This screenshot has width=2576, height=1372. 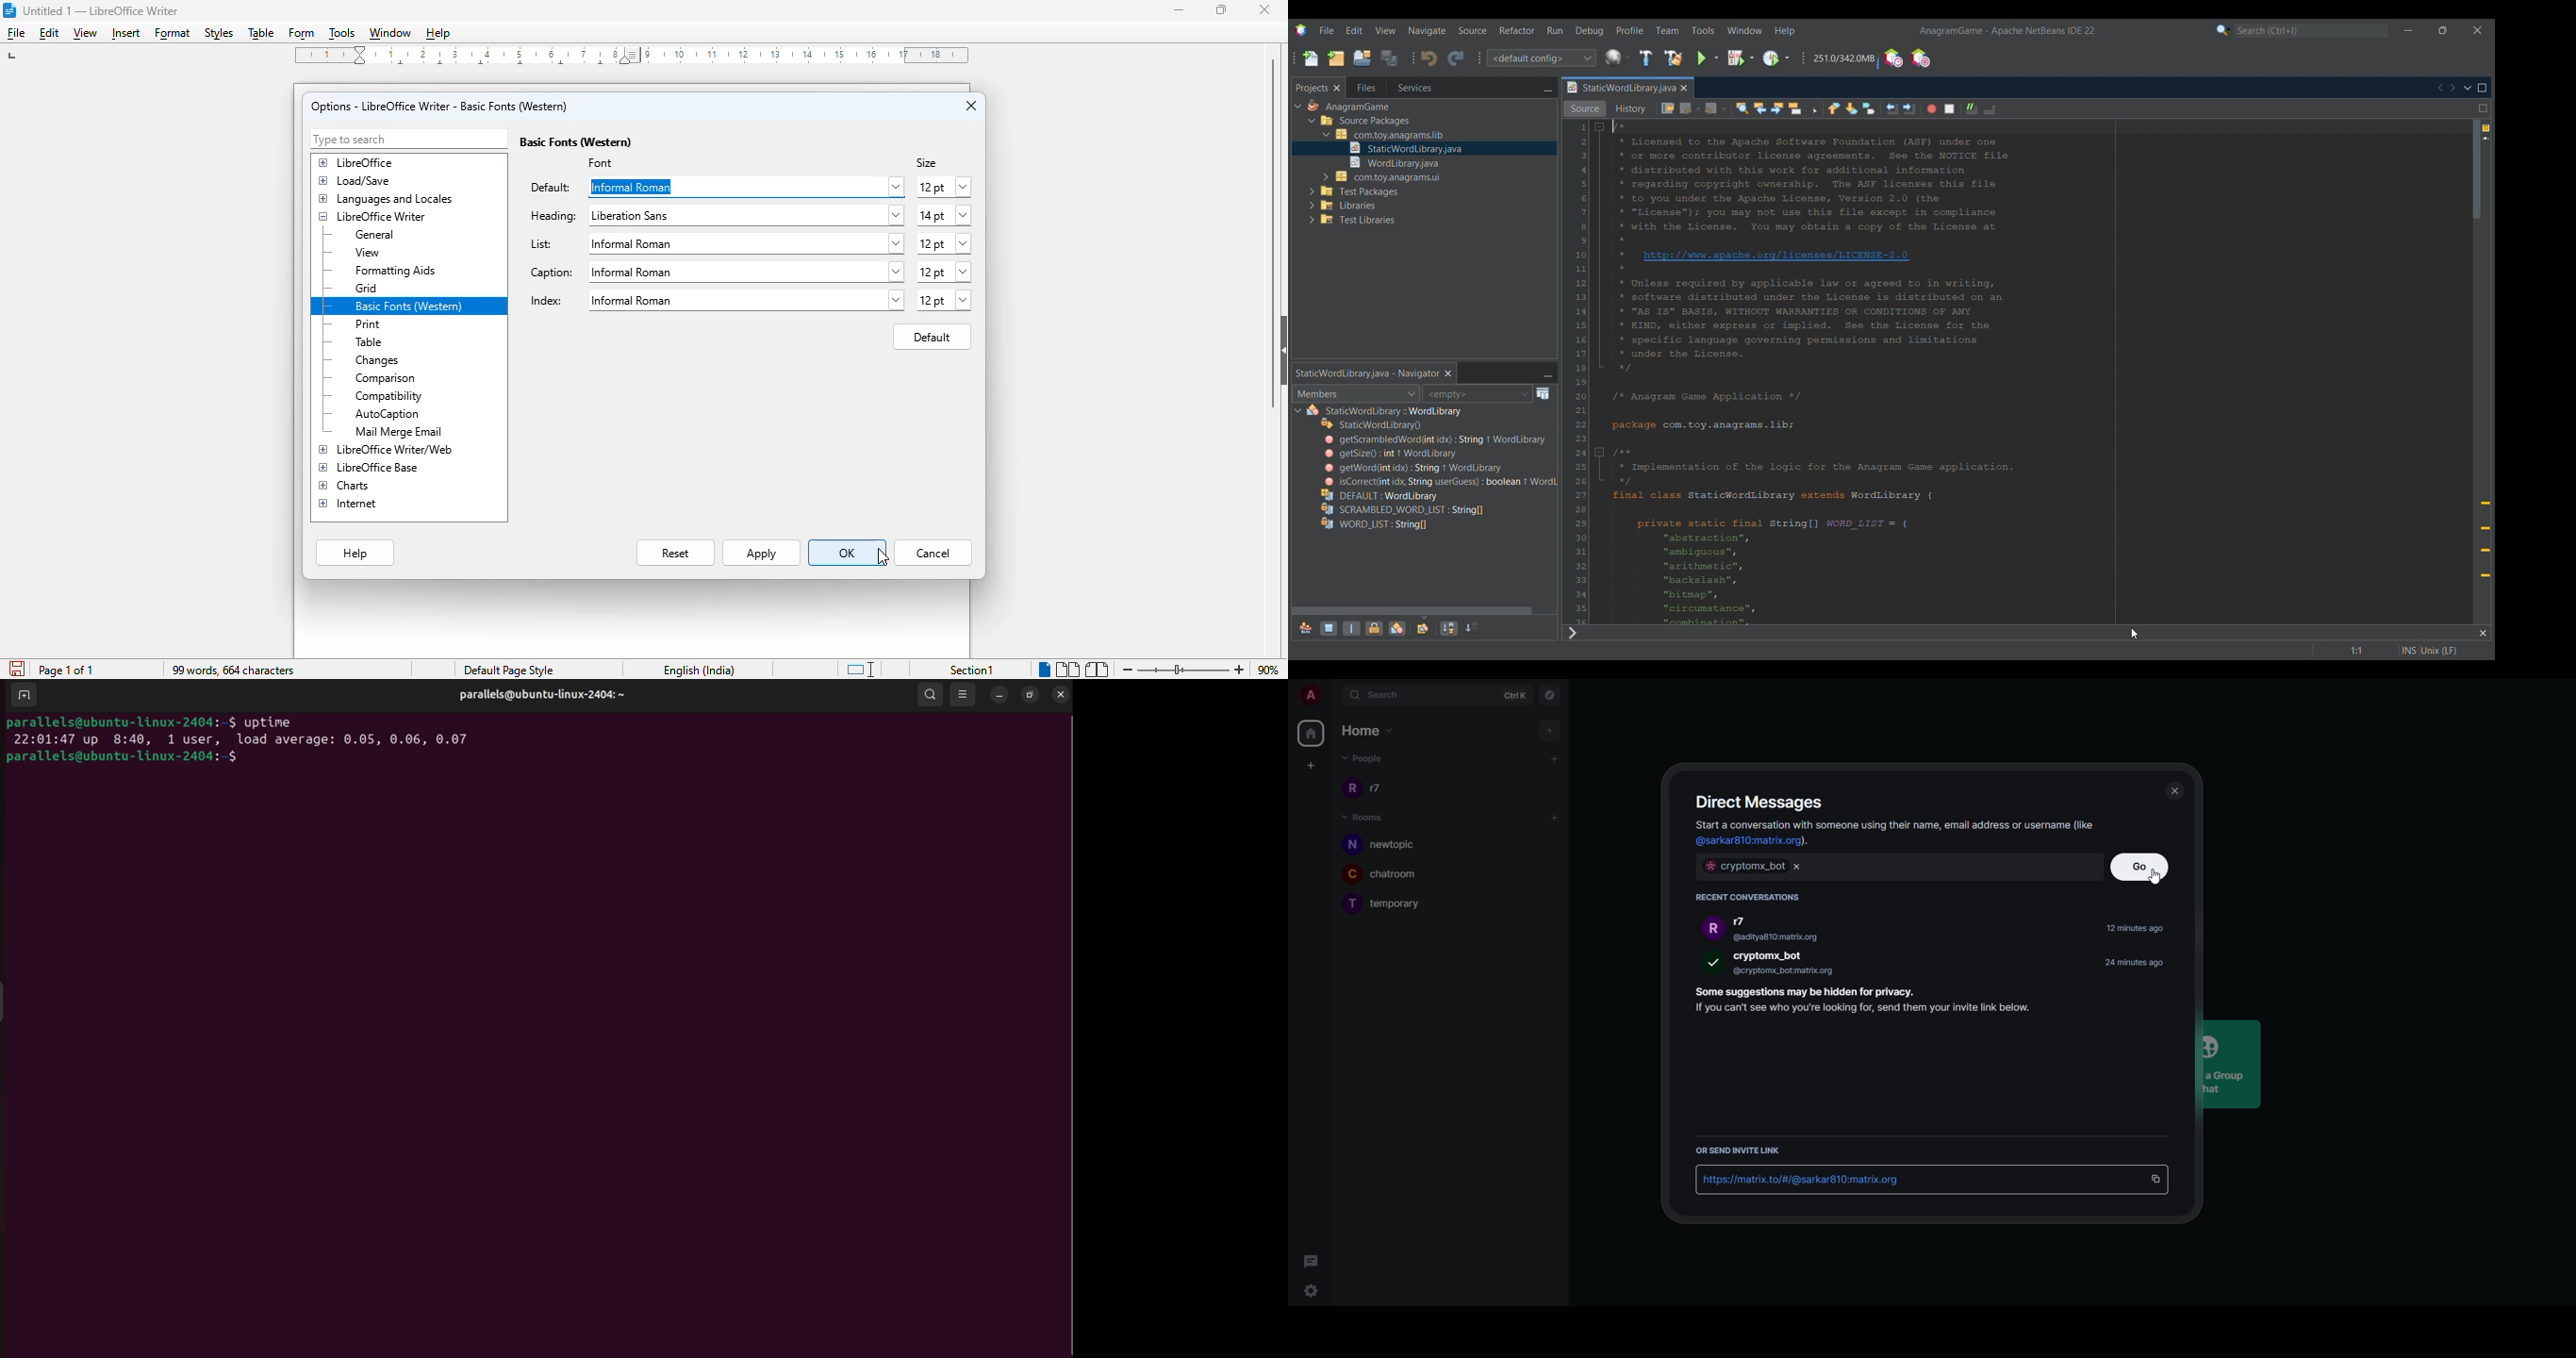 I want to click on close, so click(x=2174, y=790).